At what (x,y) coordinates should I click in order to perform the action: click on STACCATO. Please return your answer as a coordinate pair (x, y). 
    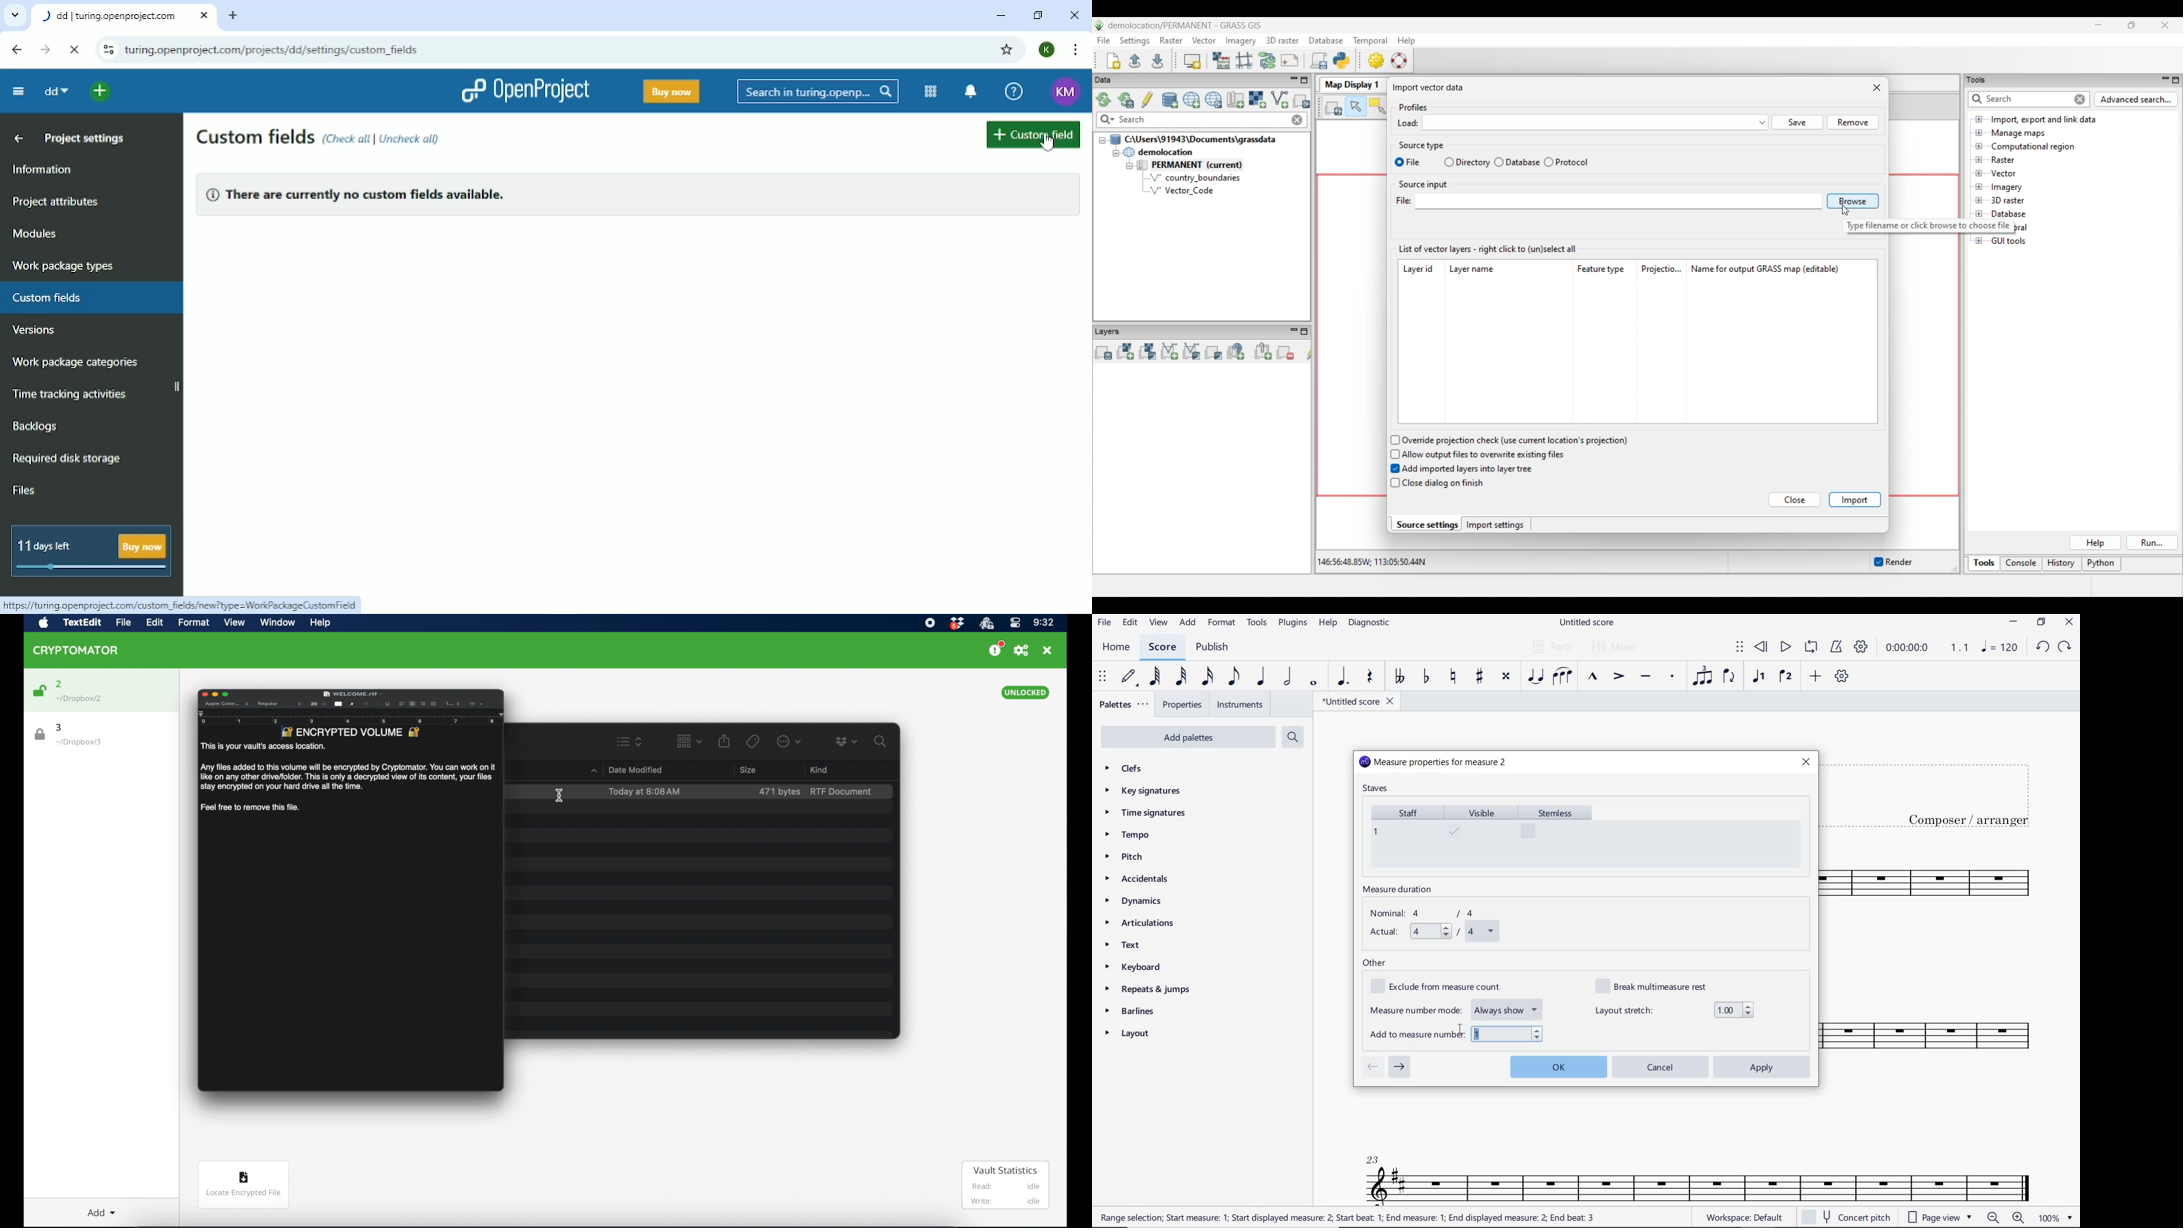
    Looking at the image, I should click on (1672, 677).